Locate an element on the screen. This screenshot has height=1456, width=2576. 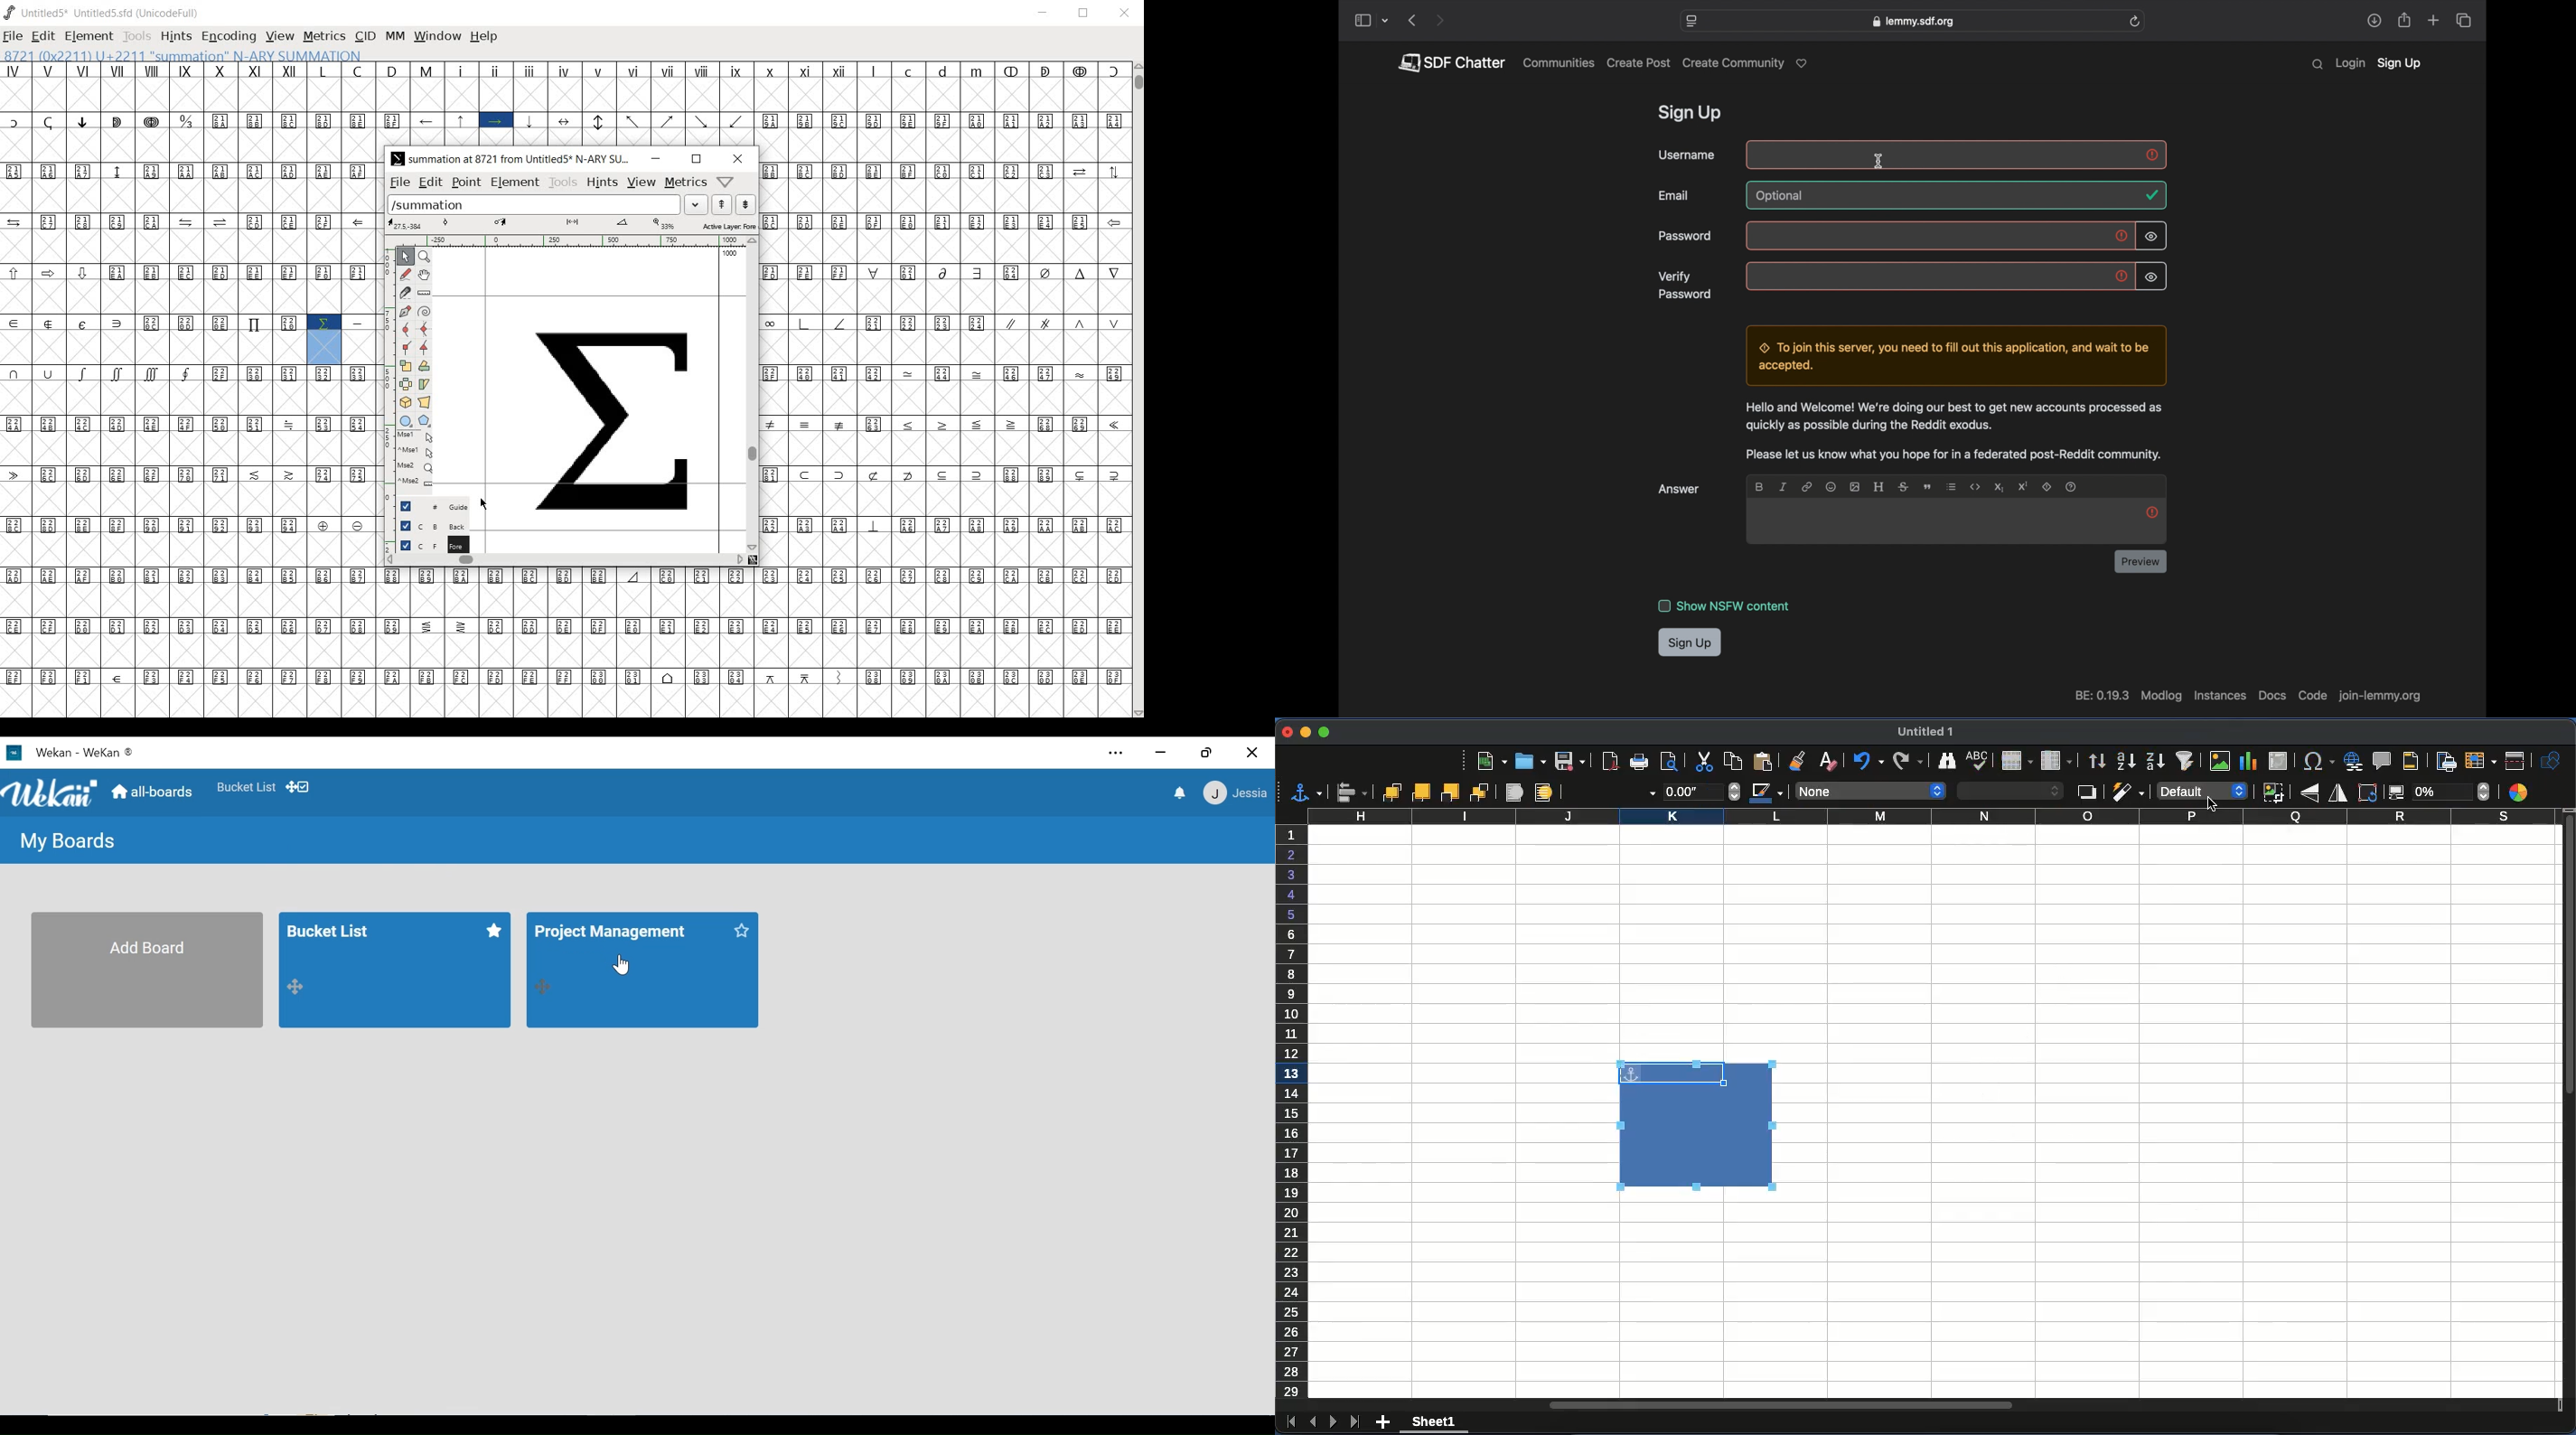
horizontal scroll bar is located at coordinates (1779, 1402).